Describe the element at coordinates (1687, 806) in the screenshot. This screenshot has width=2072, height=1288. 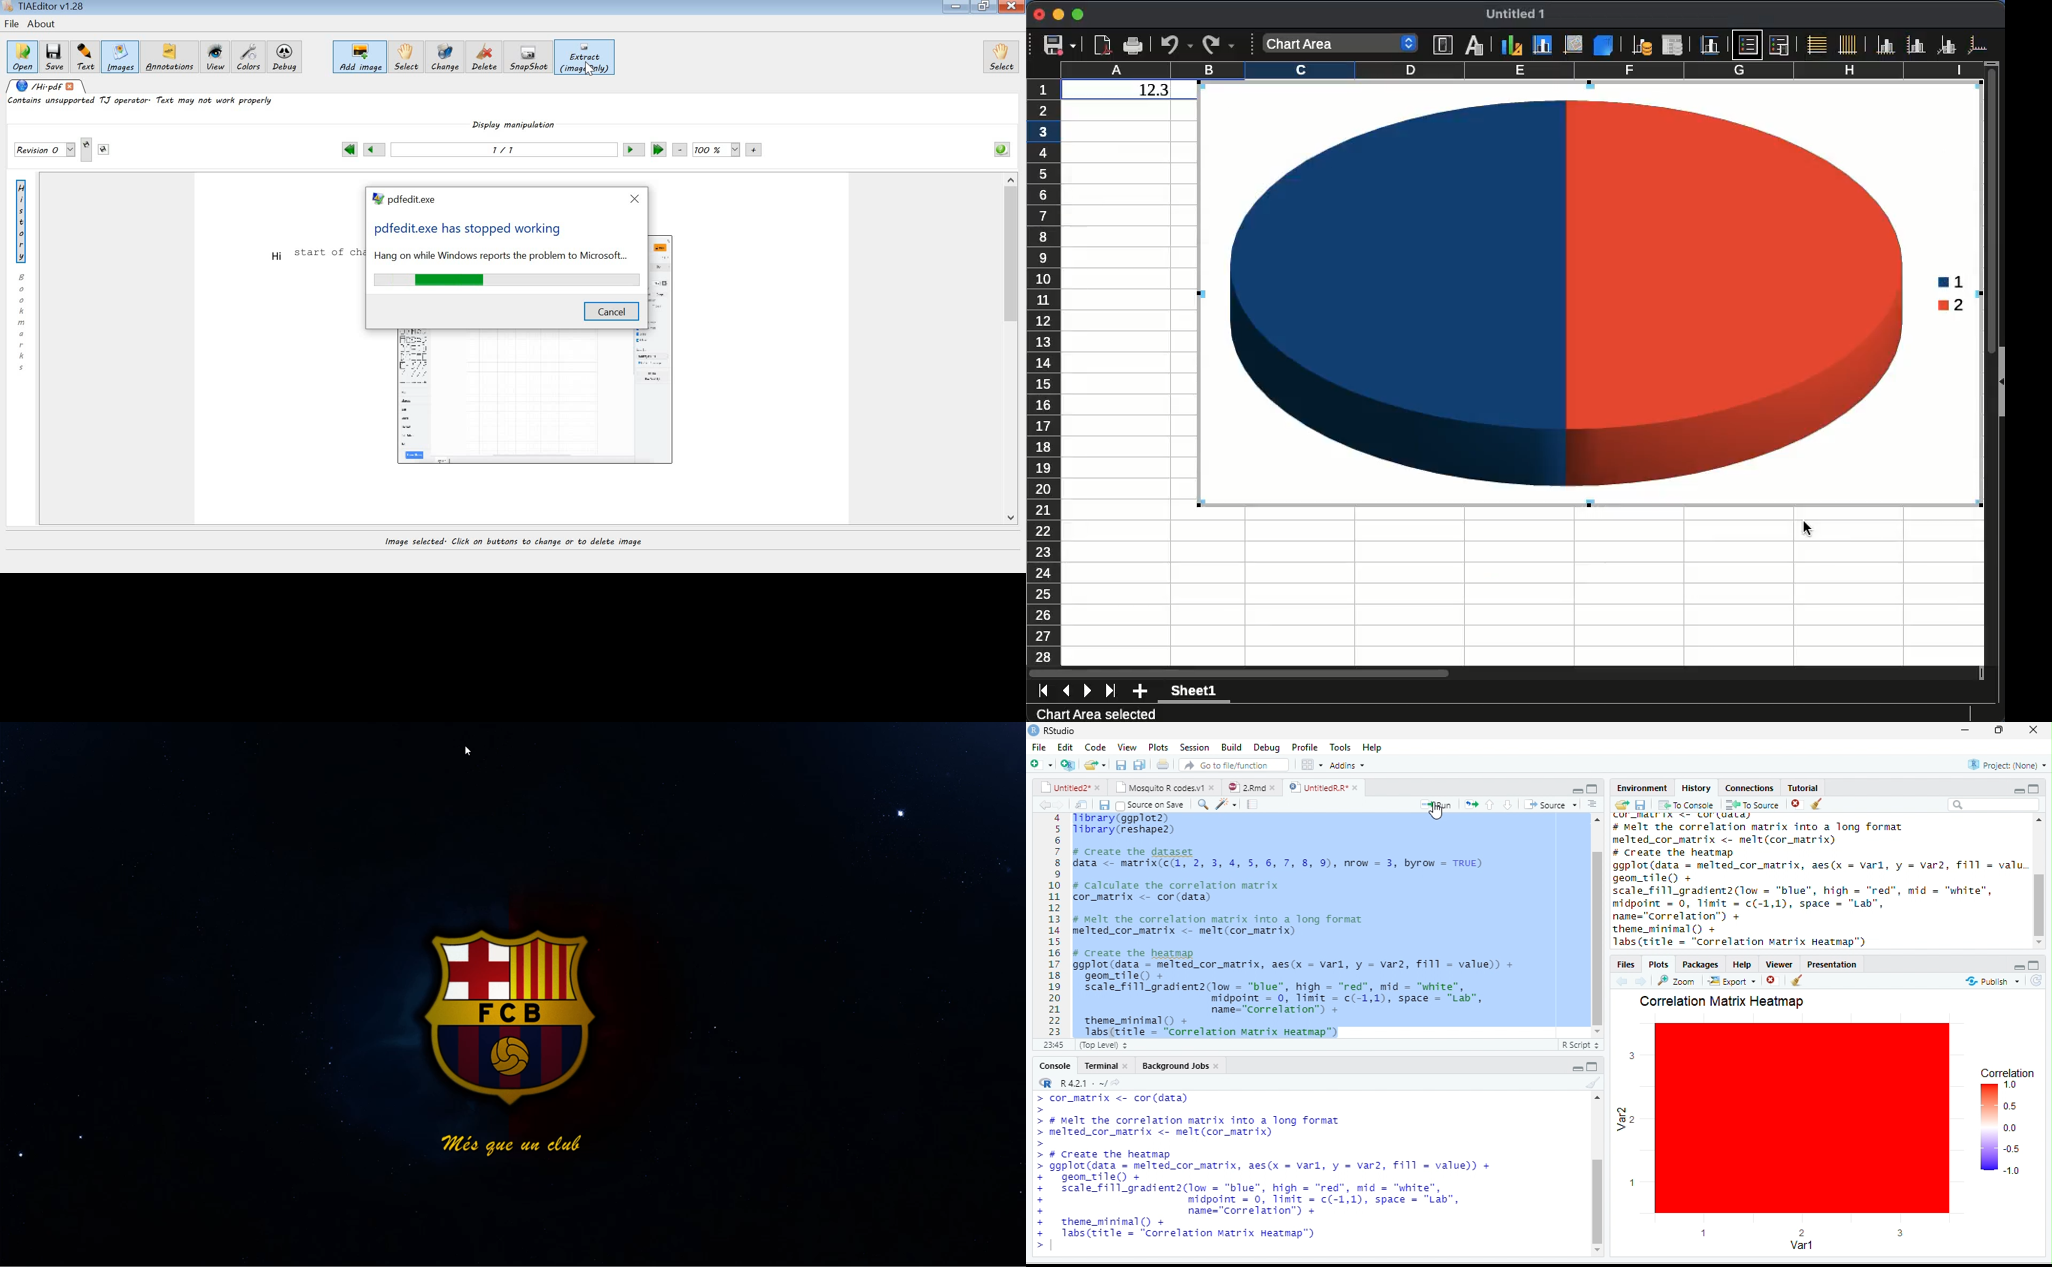
I see `to console` at that location.